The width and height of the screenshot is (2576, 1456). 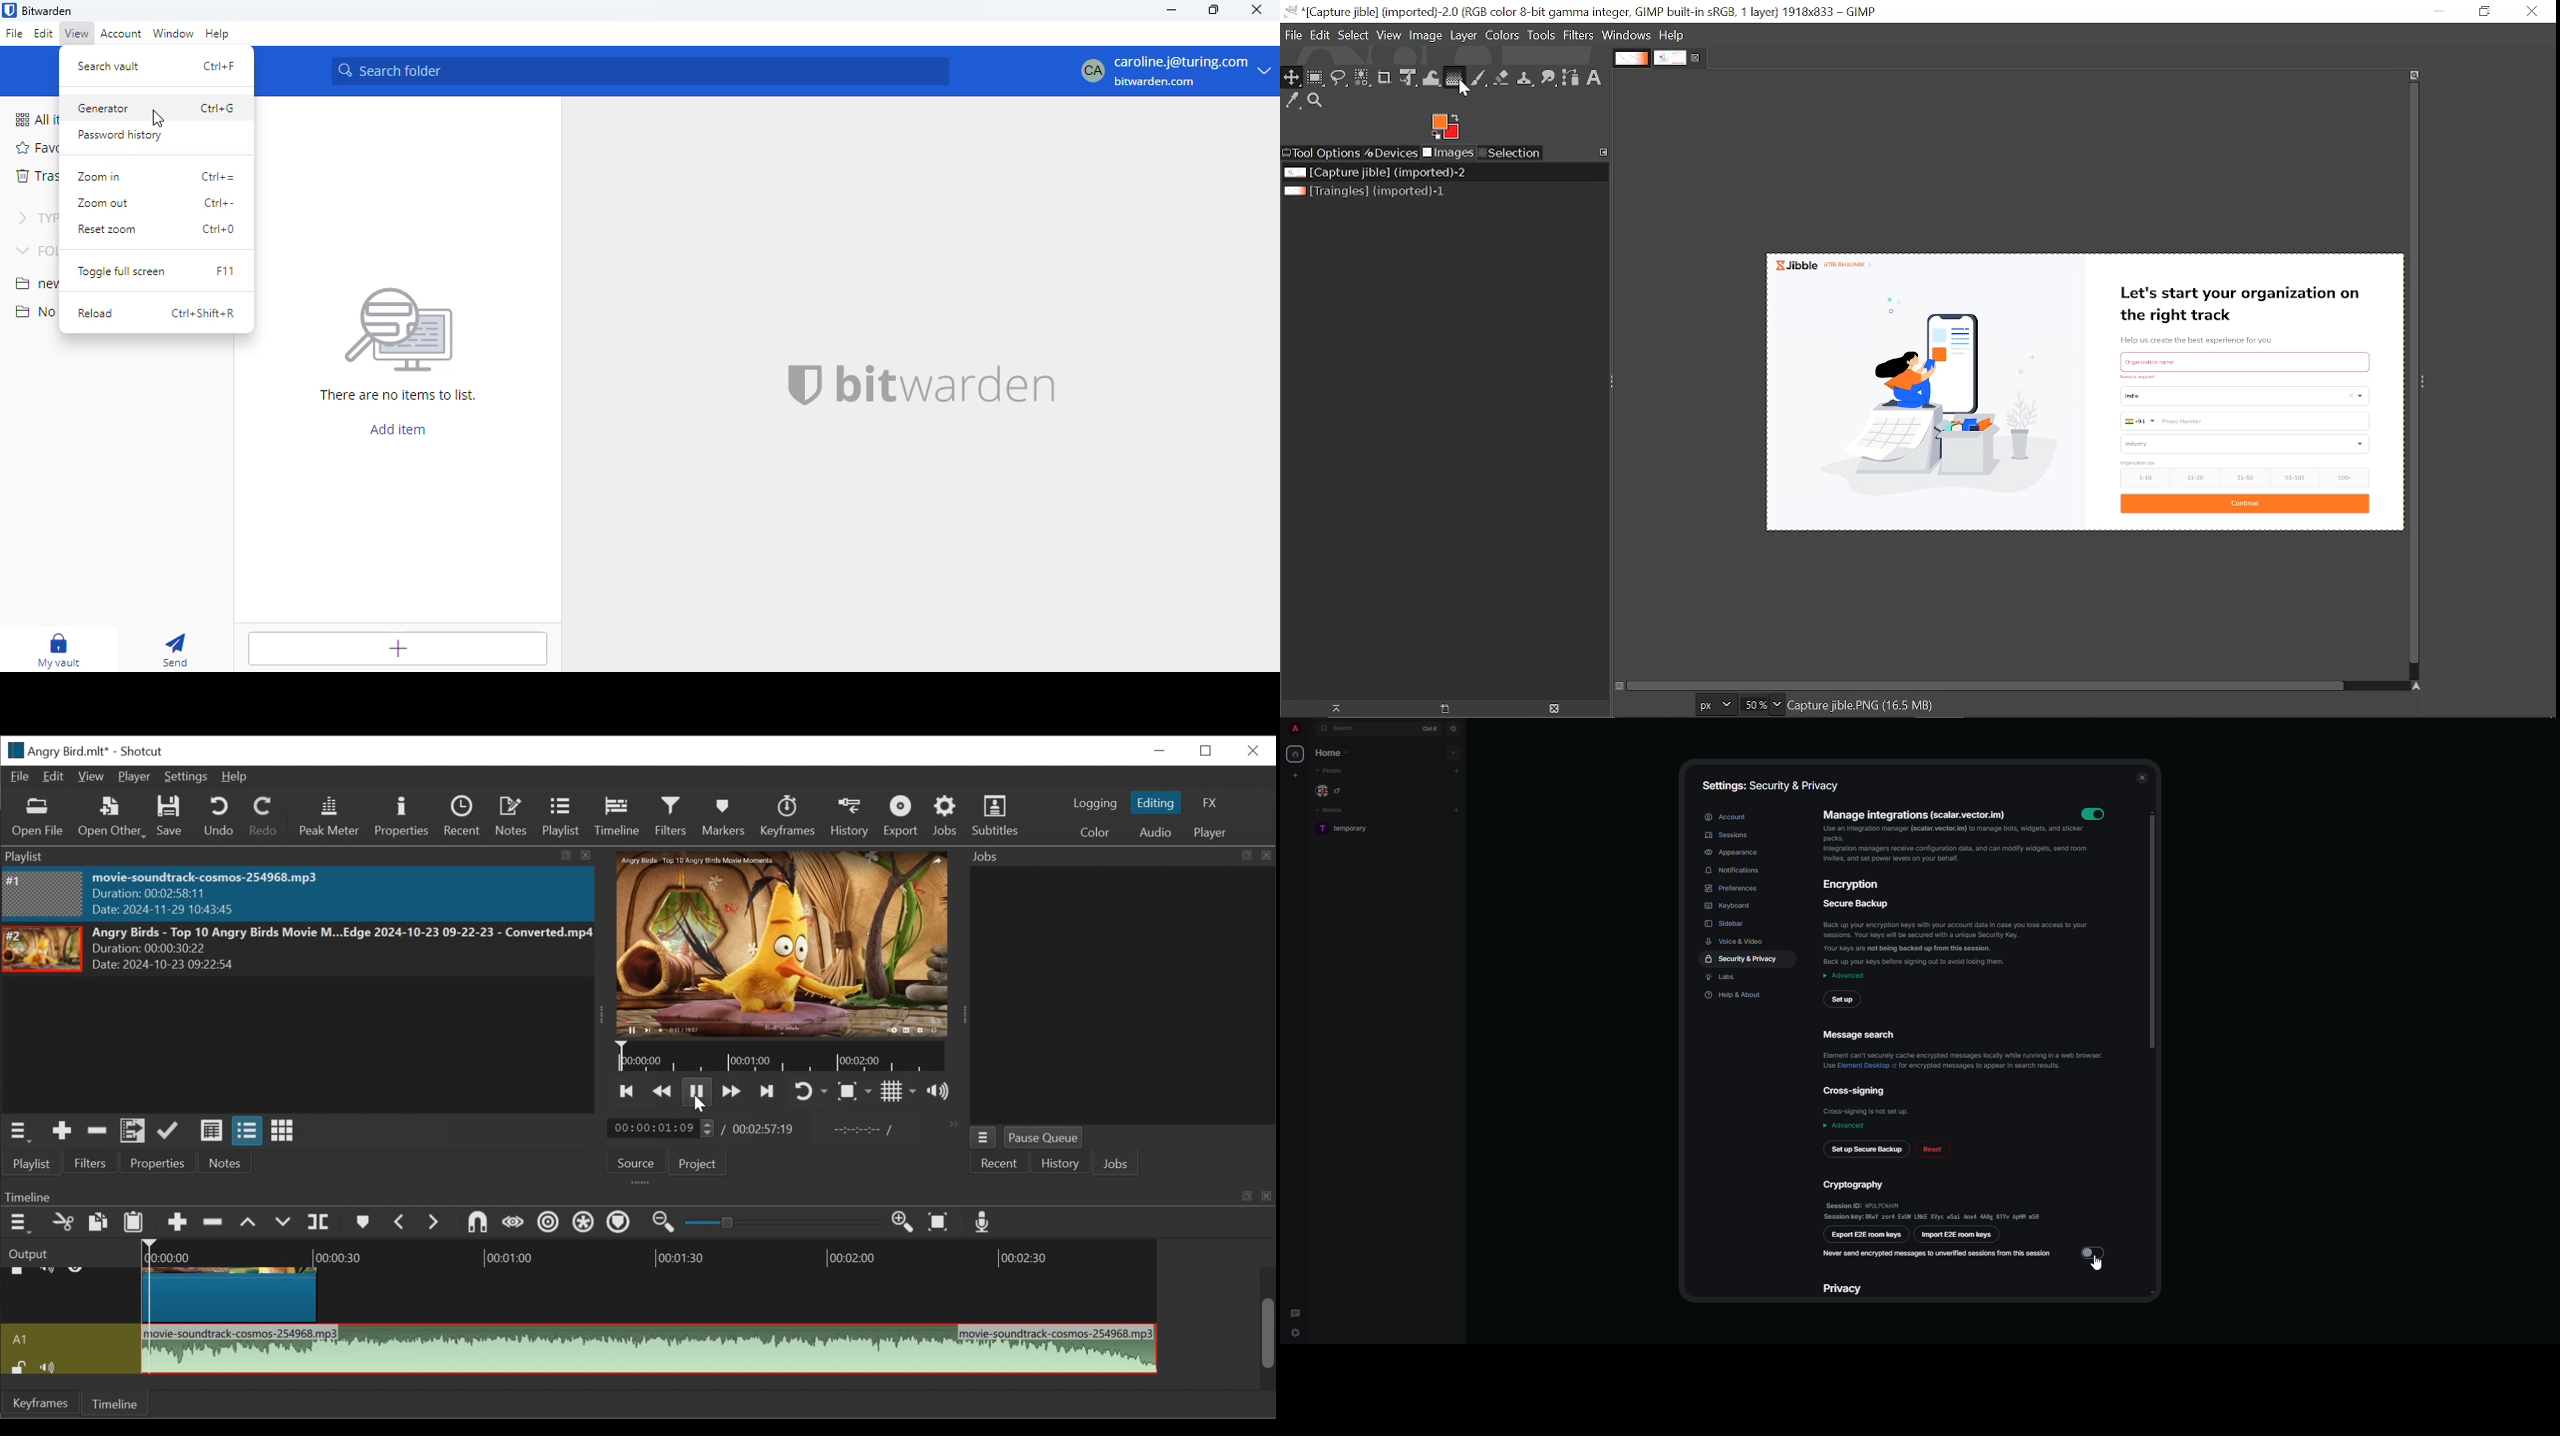 What do you see at coordinates (1297, 775) in the screenshot?
I see `create space` at bounding box center [1297, 775].